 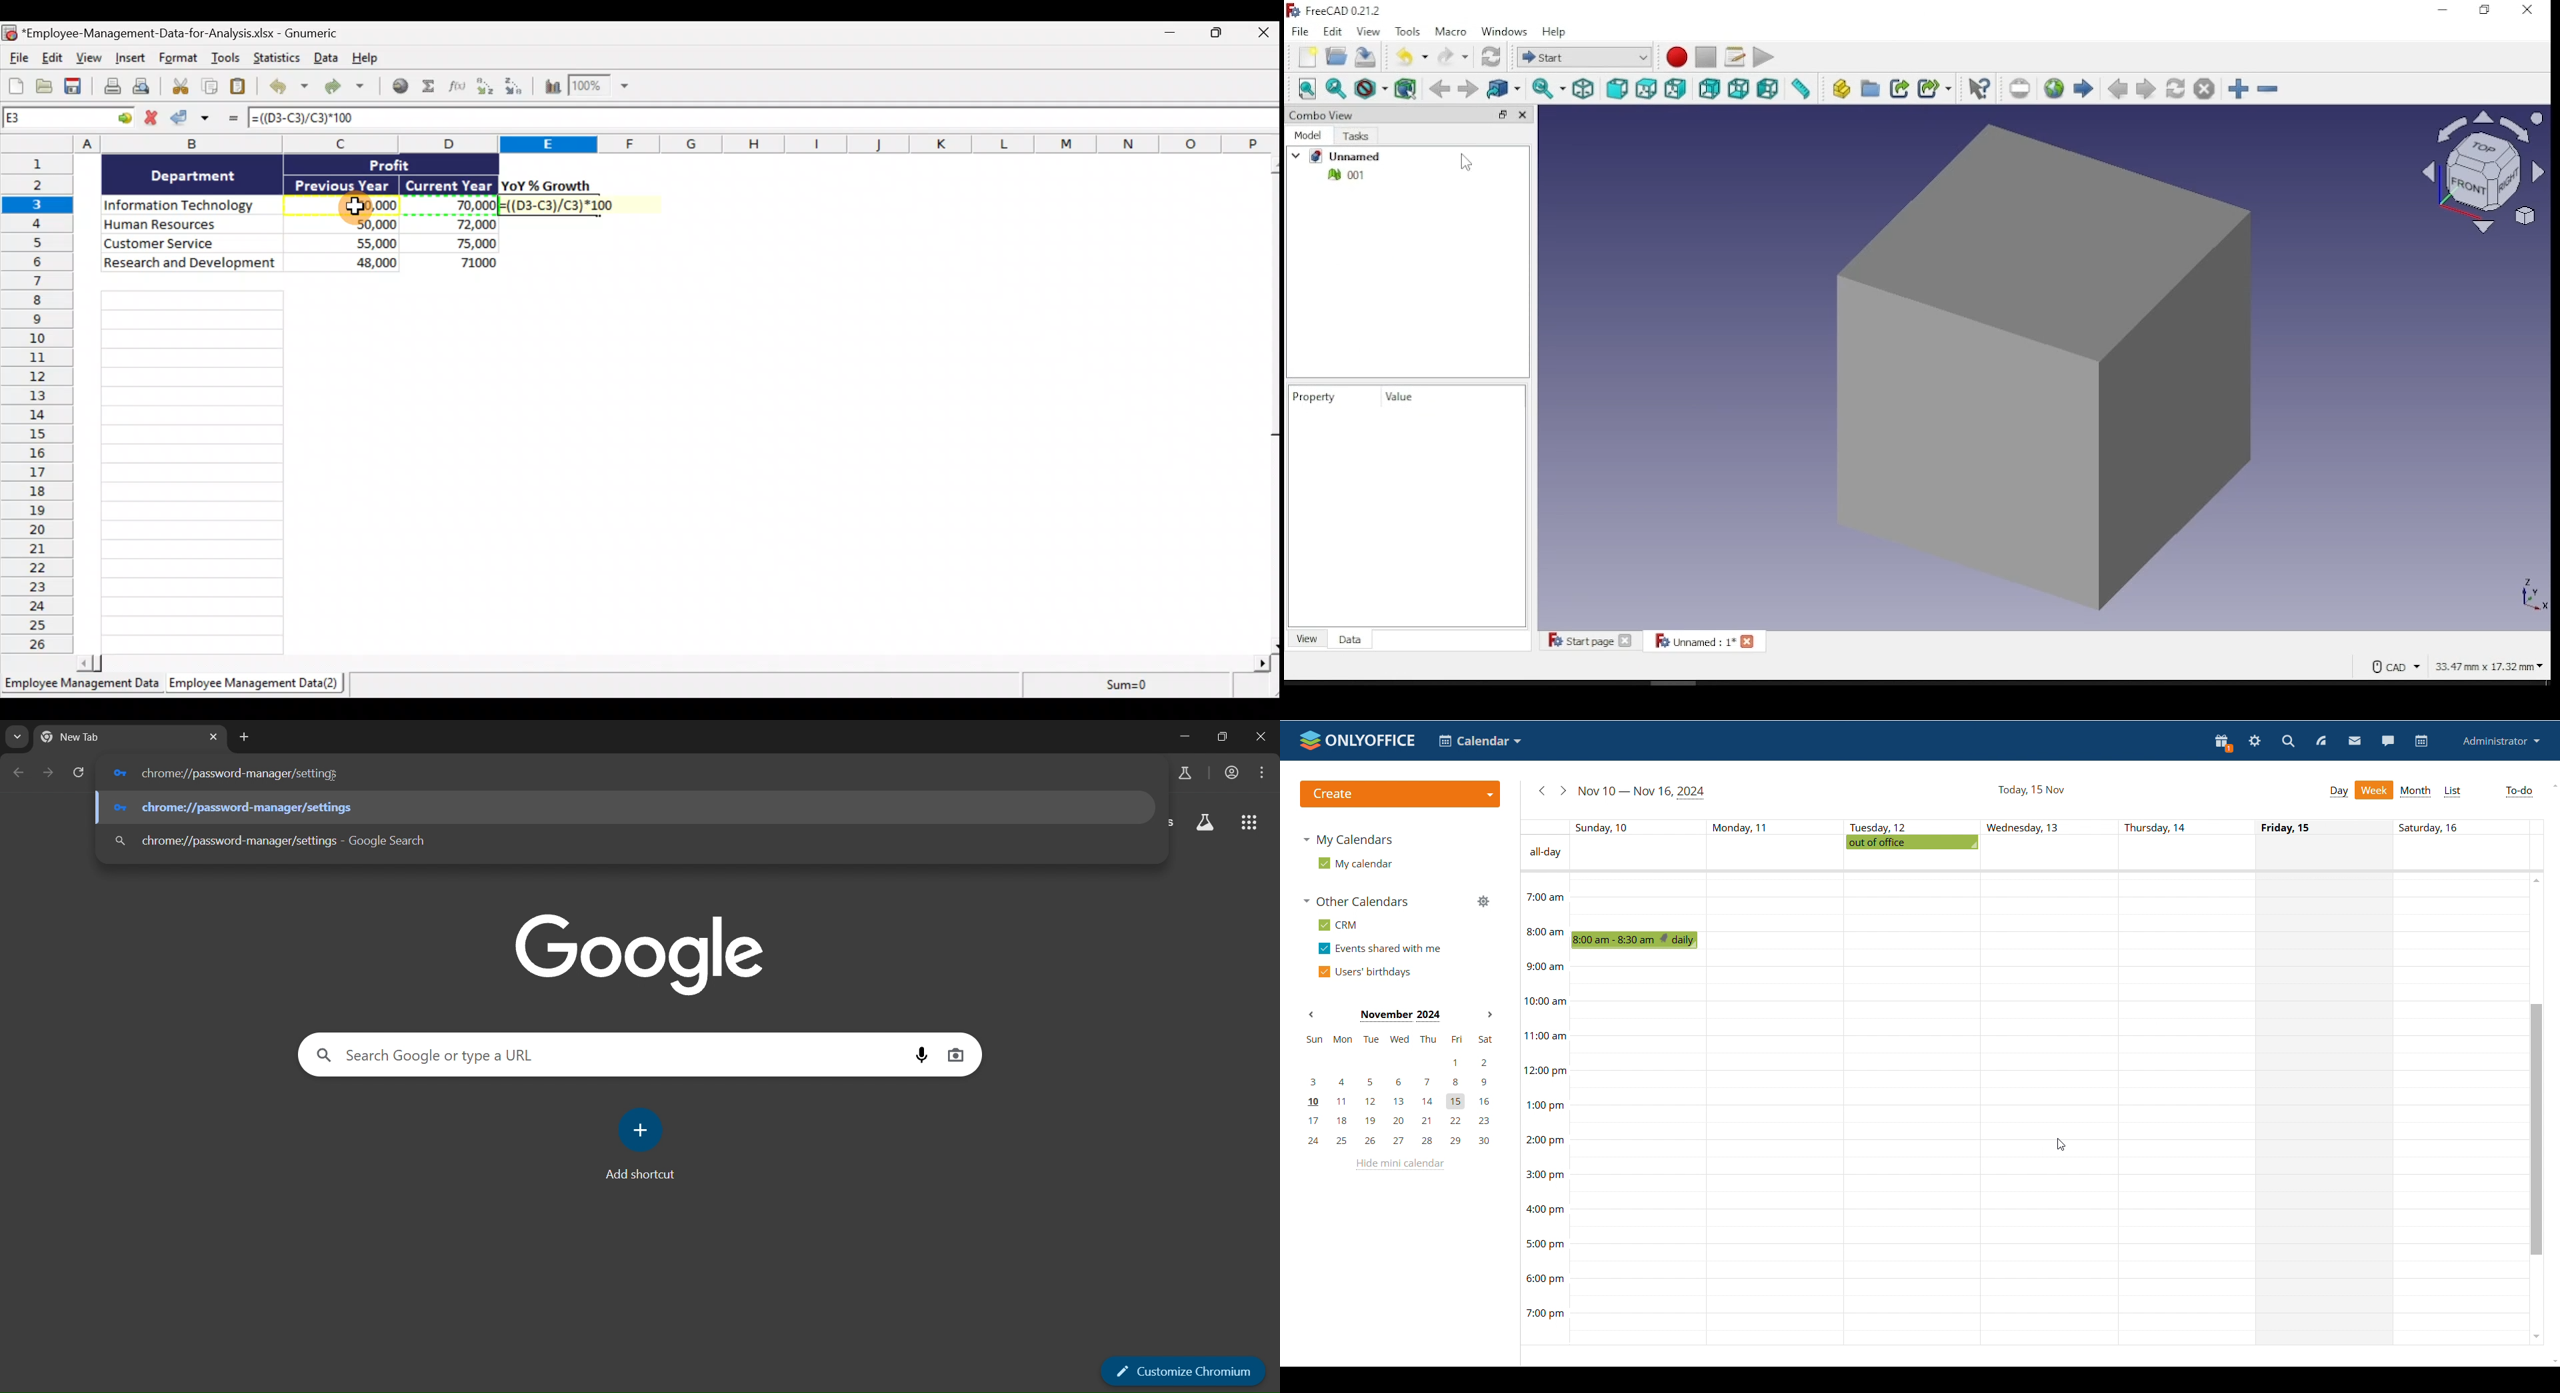 I want to click on View, so click(x=87, y=57).